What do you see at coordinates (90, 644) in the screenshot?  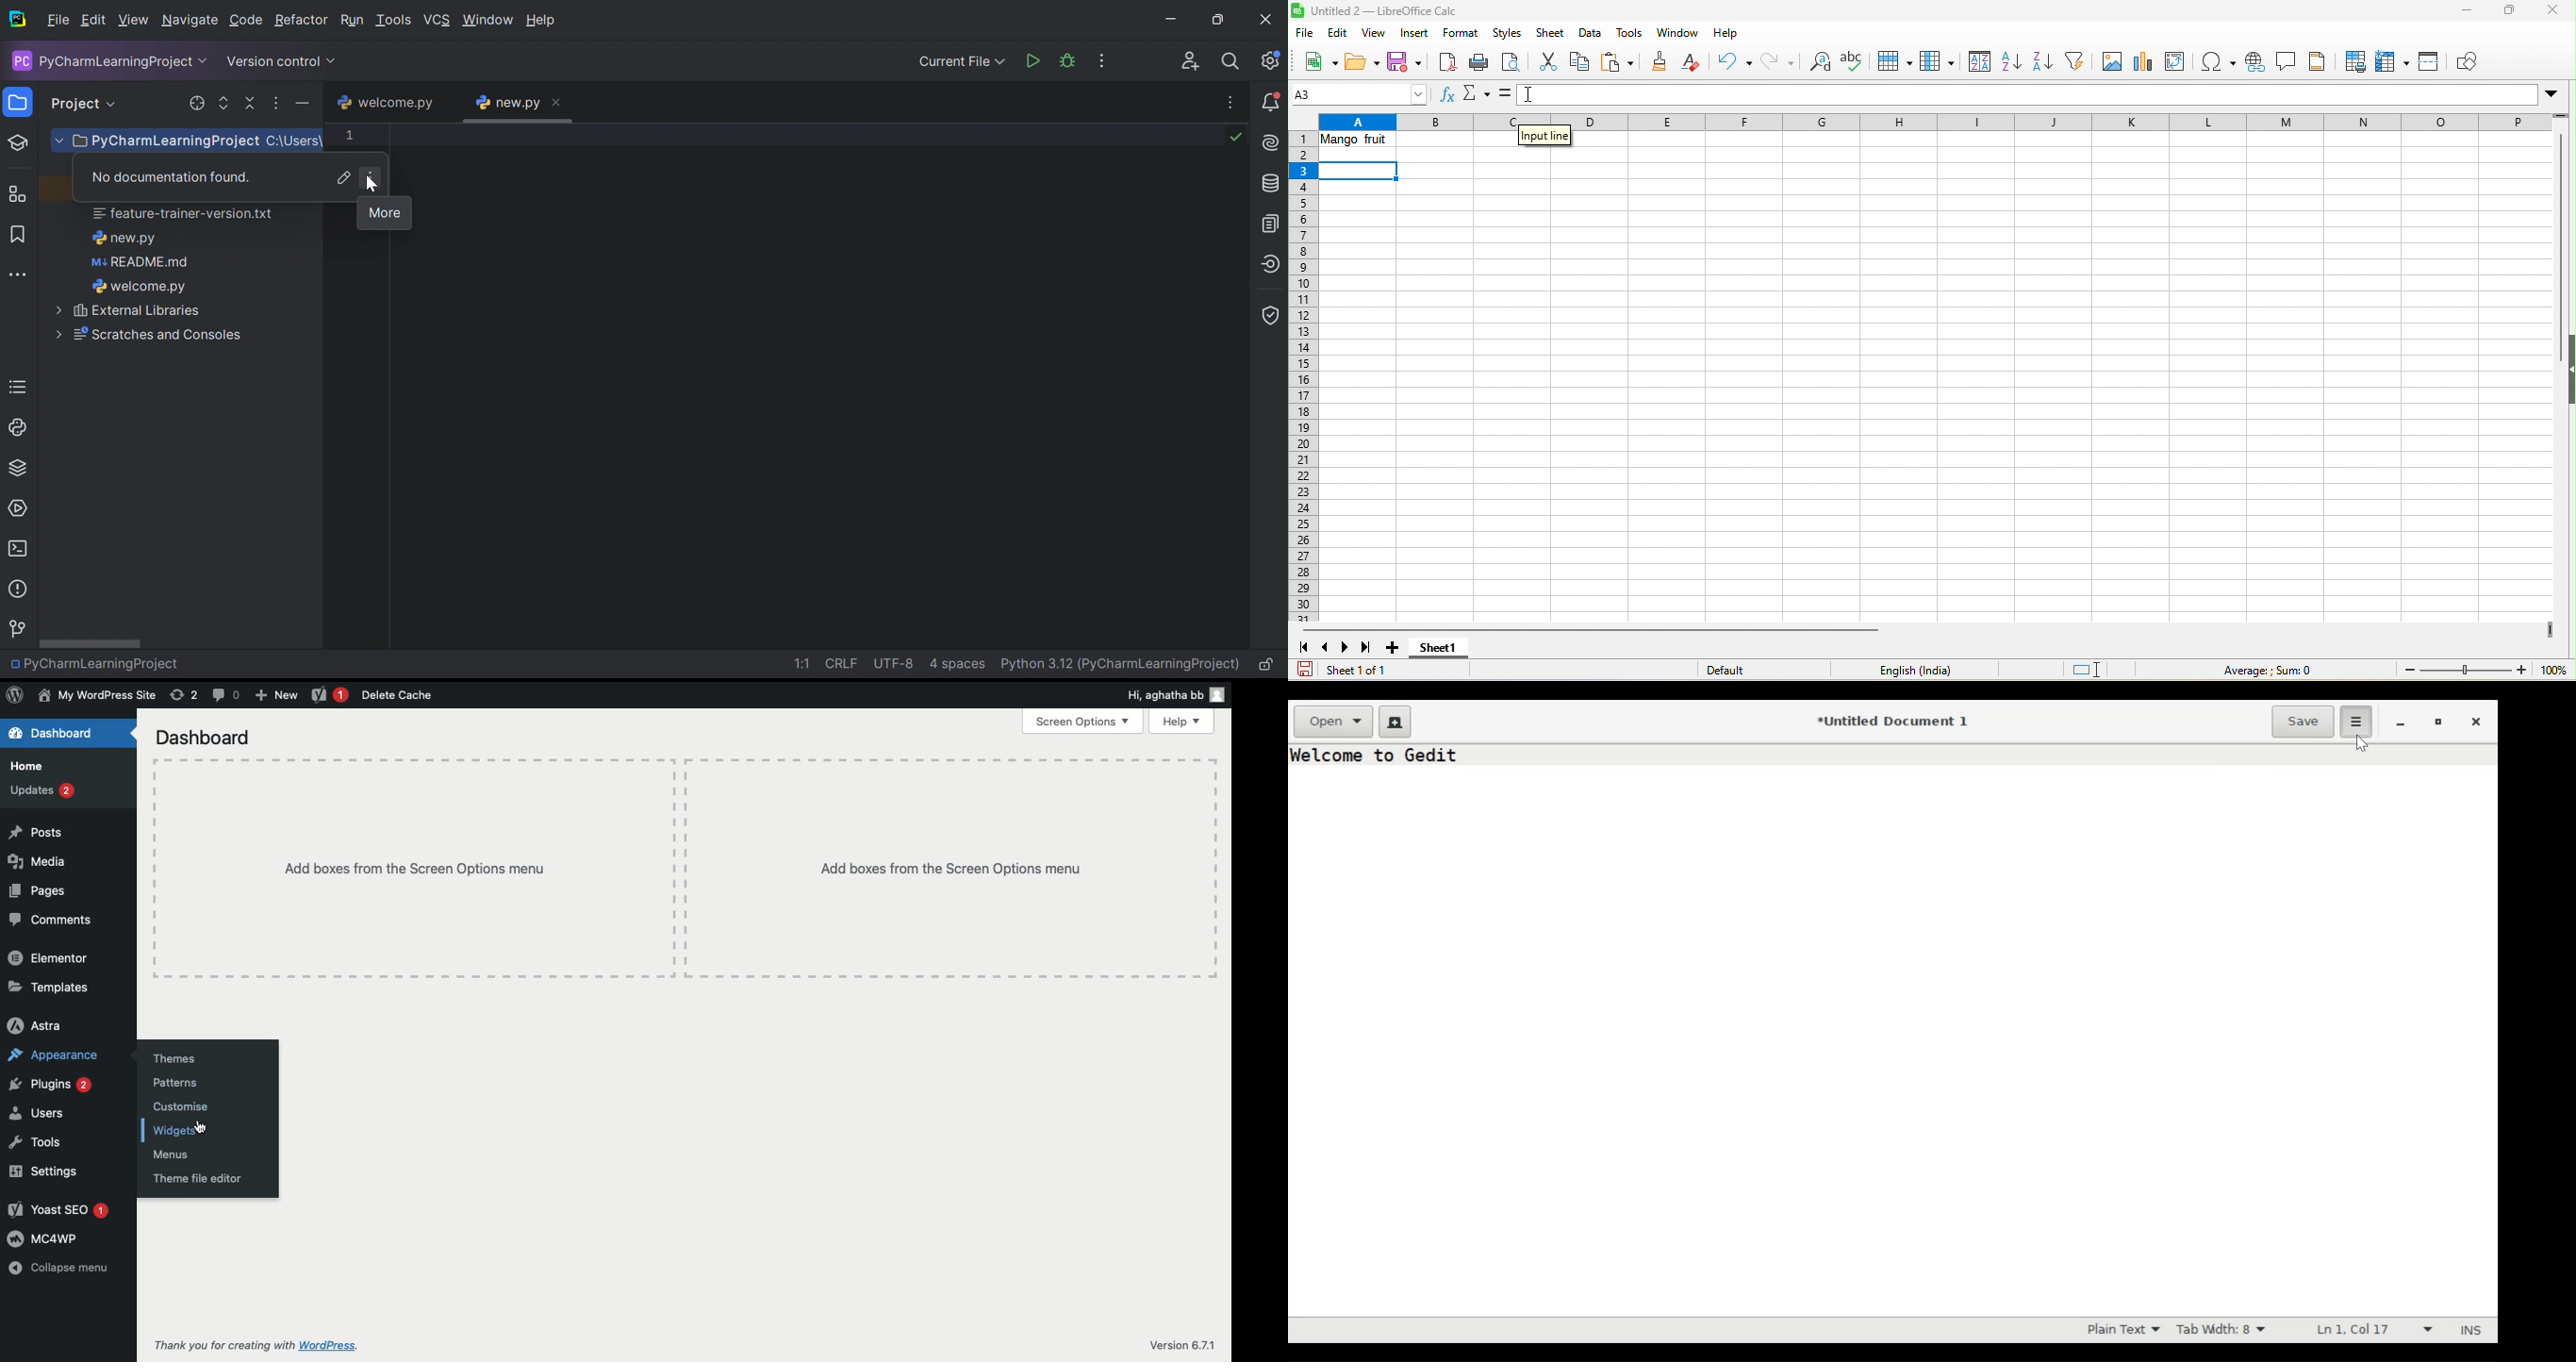 I see `Scroll bar` at bounding box center [90, 644].